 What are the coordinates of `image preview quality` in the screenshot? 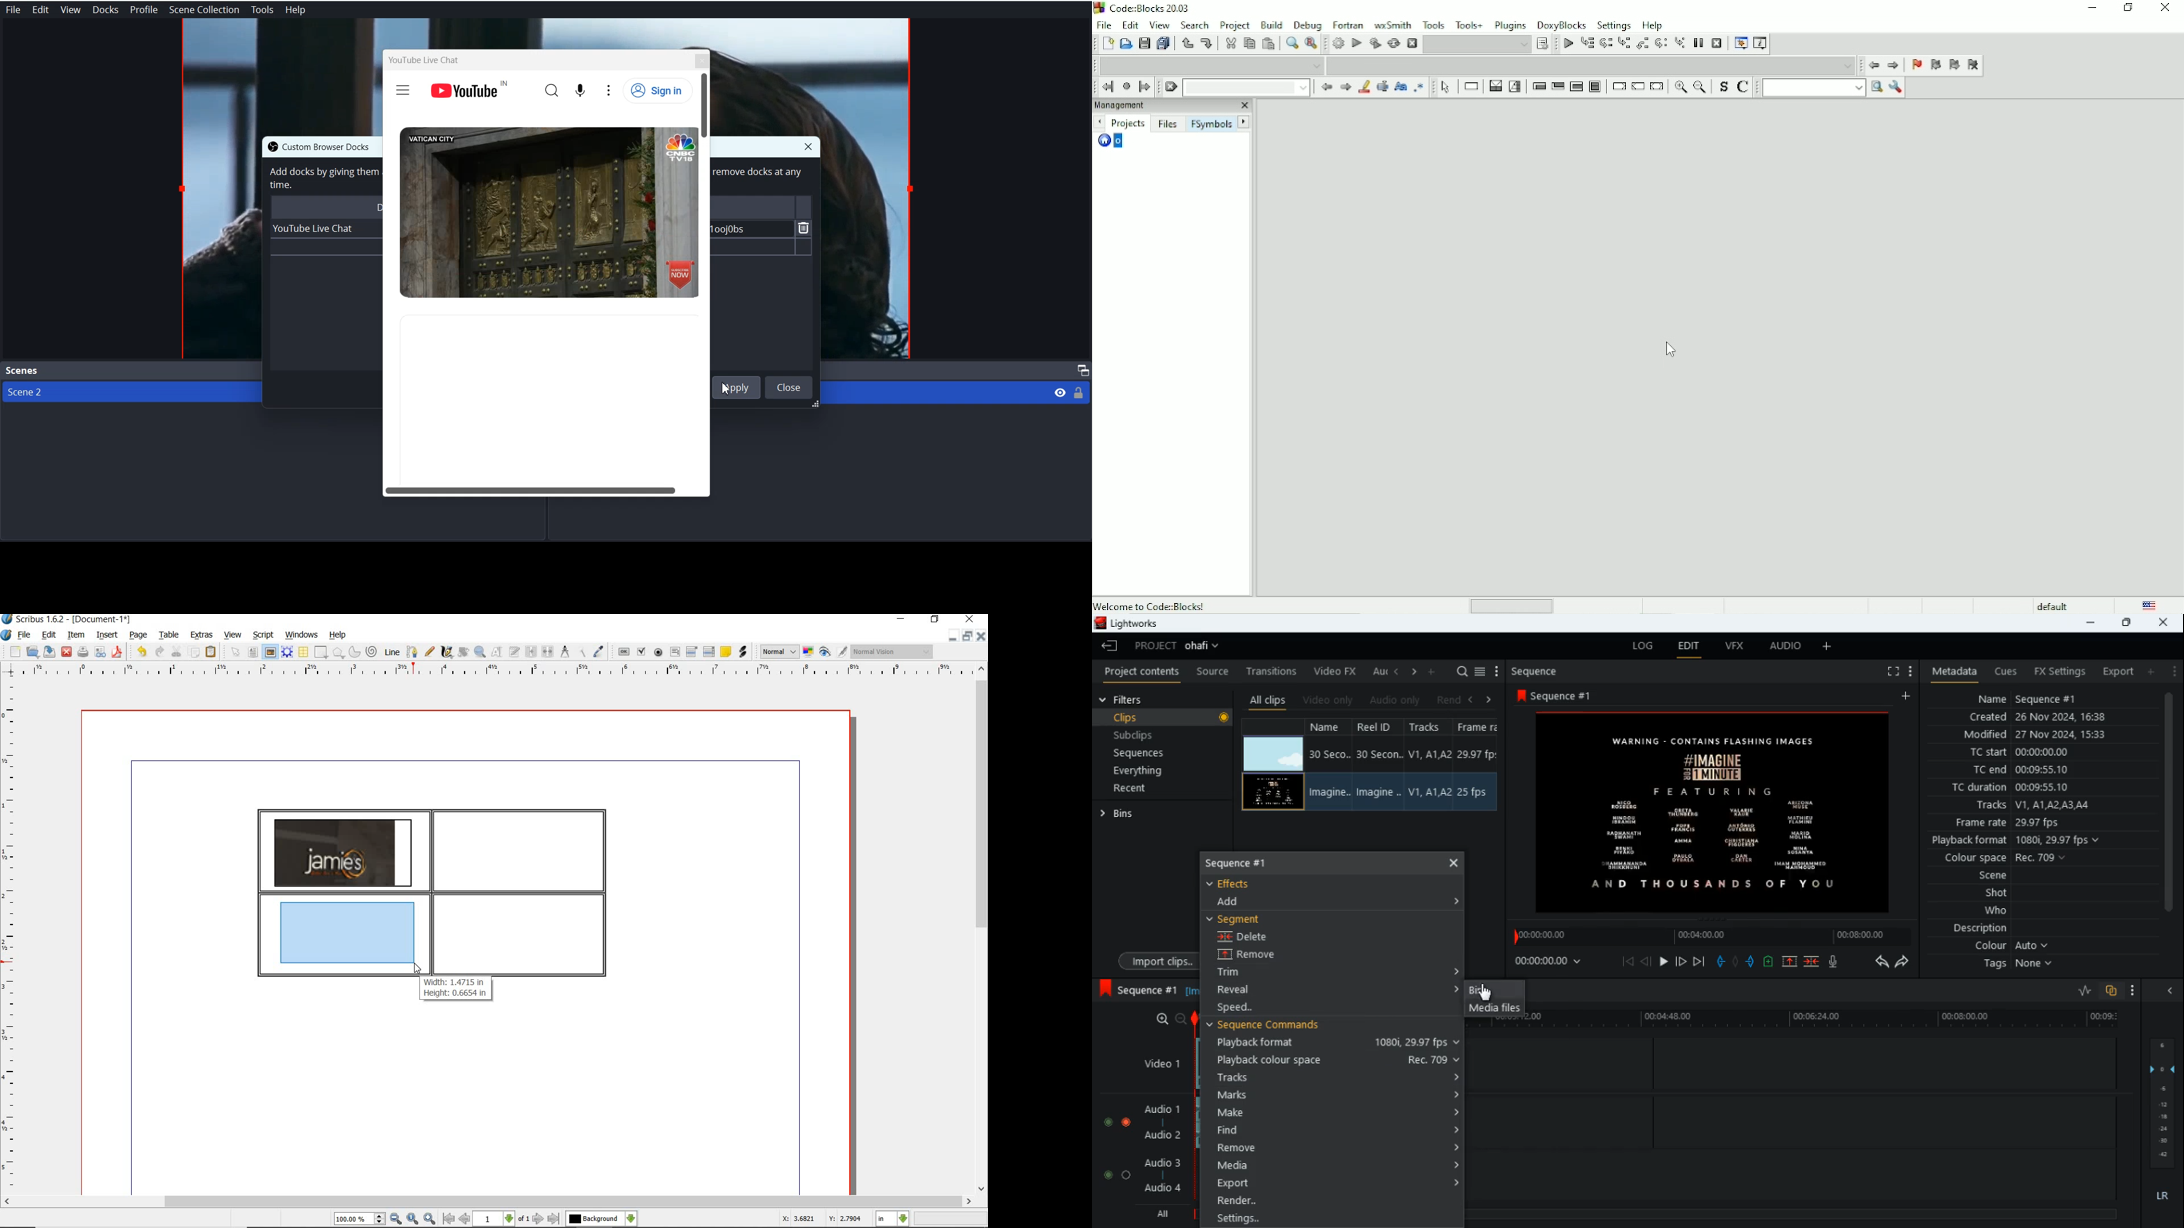 It's located at (779, 650).